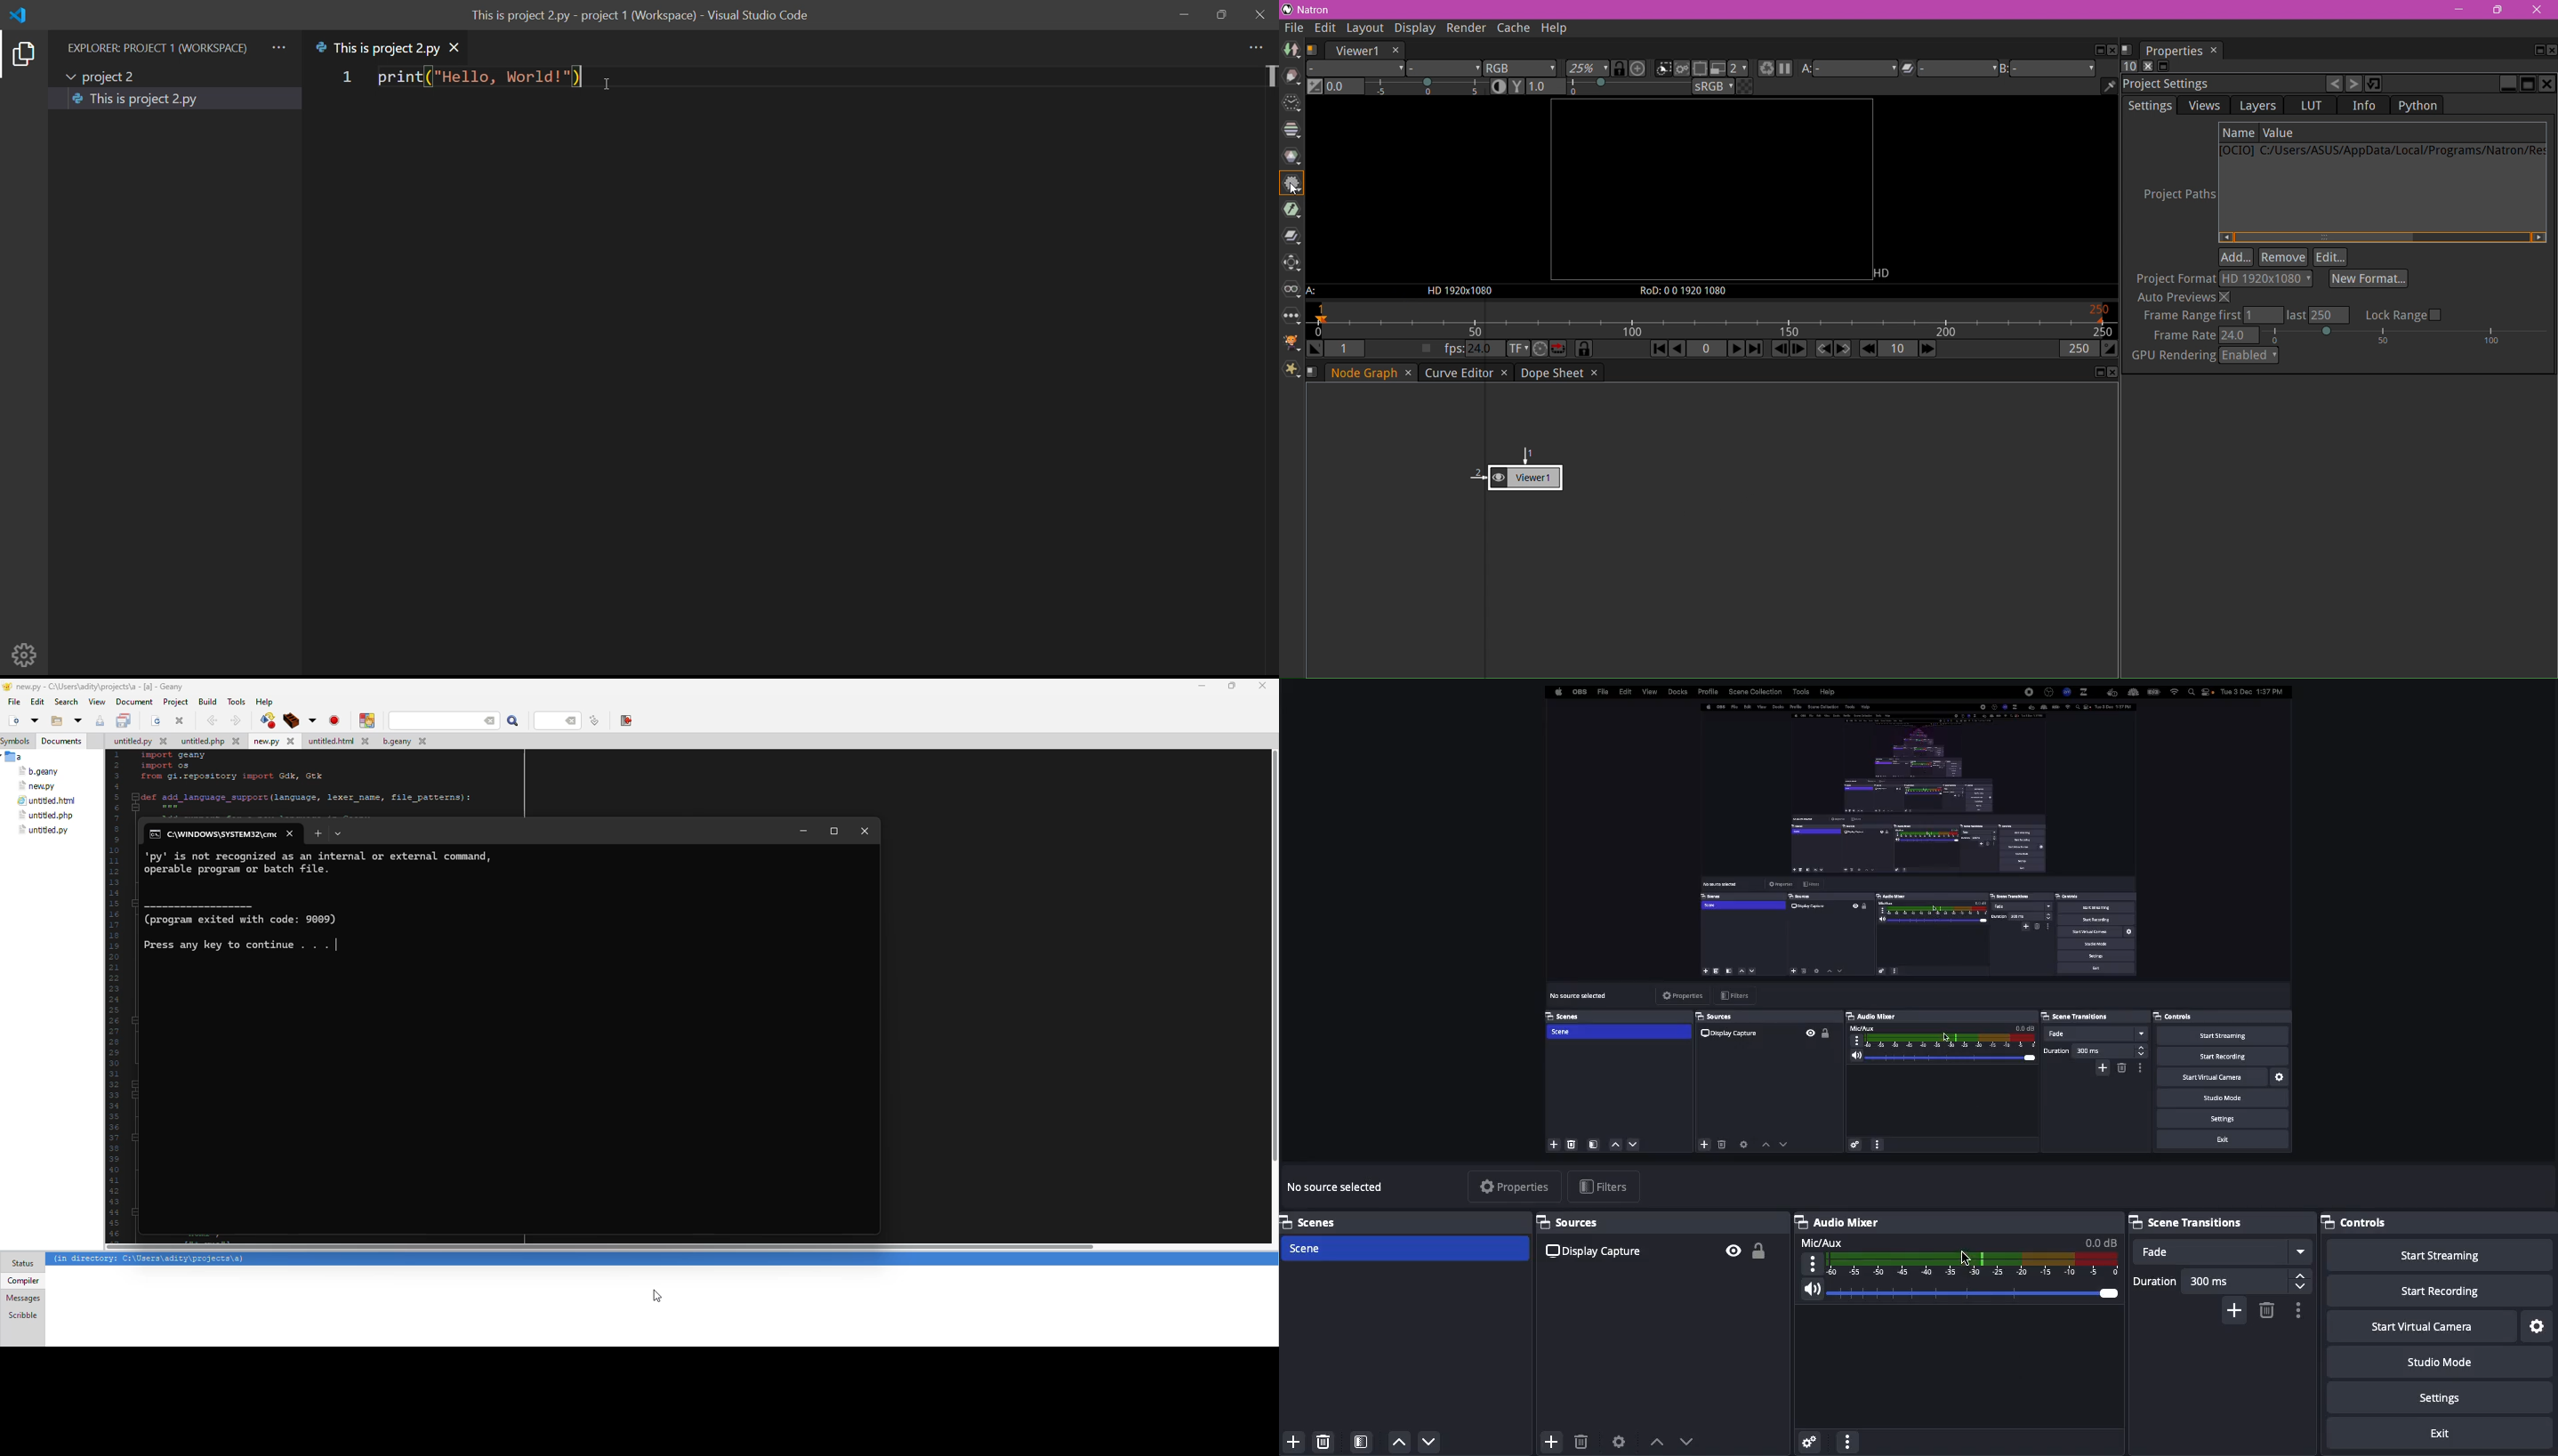  What do you see at coordinates (1915, 924) in the screenshot?
I see `Screen` at bounding box center [1915, 924].